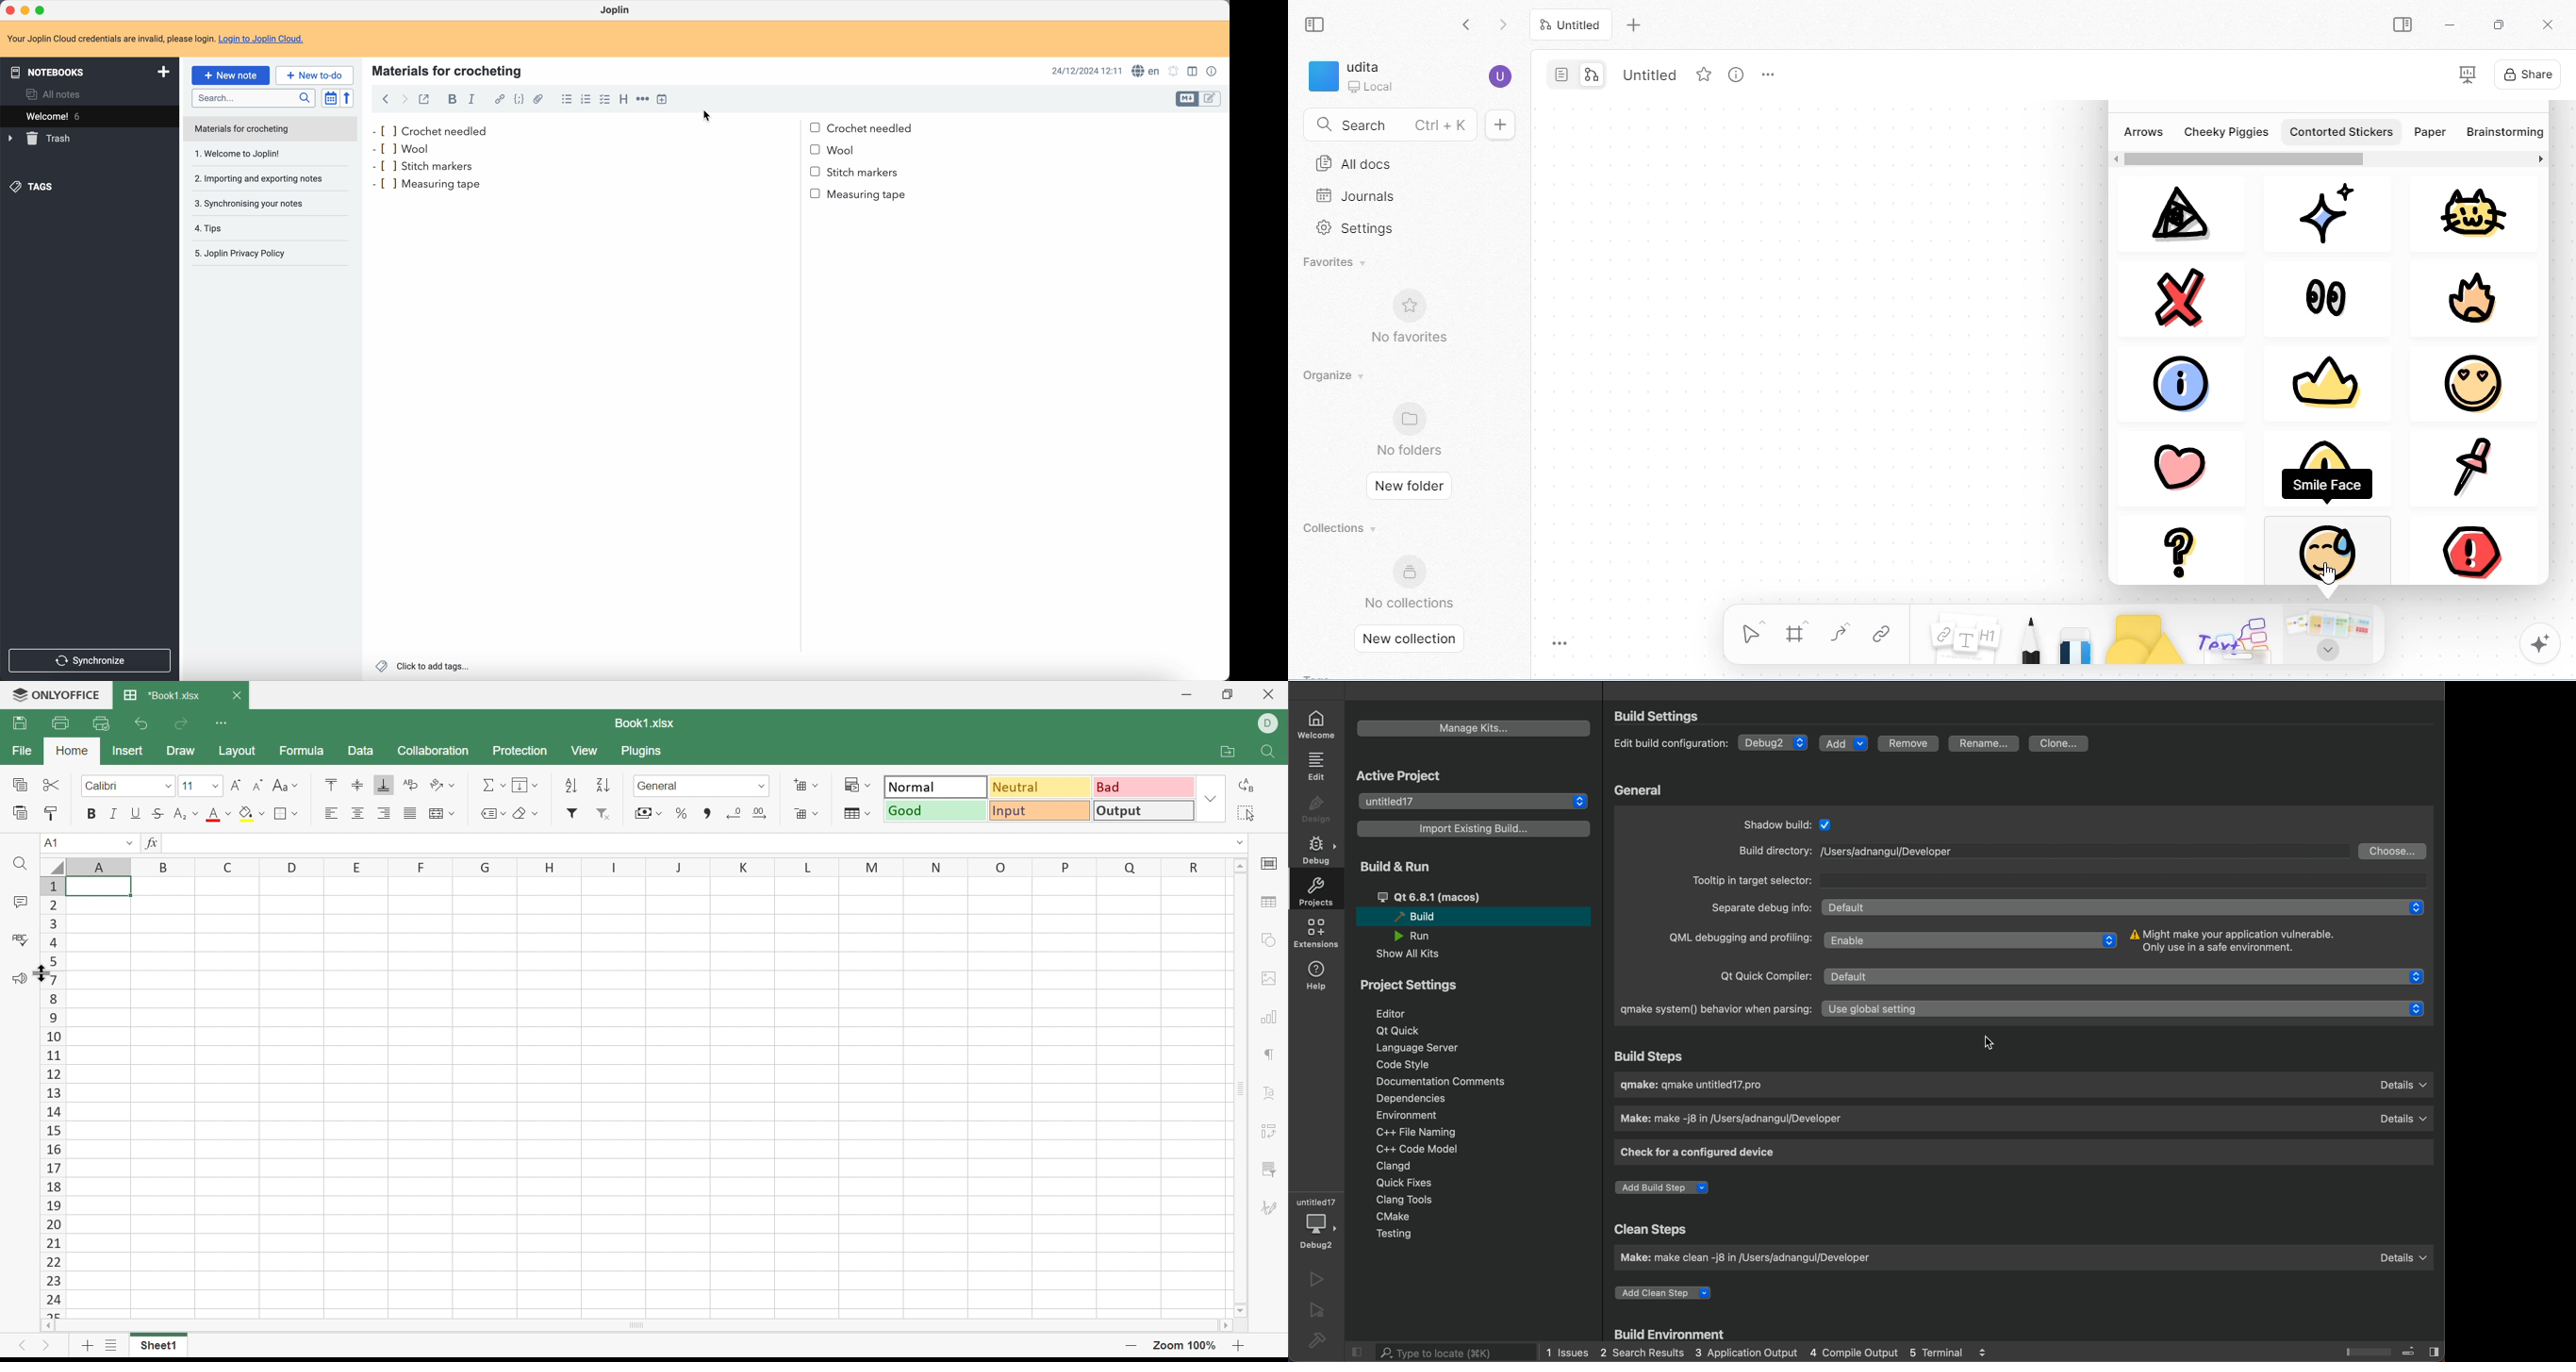 Image resolution: width=2576 pixels, height=1372 pixels. Describe the element at coordinates (1088, 71) in the screenshot. I see `date and hour` at that location.